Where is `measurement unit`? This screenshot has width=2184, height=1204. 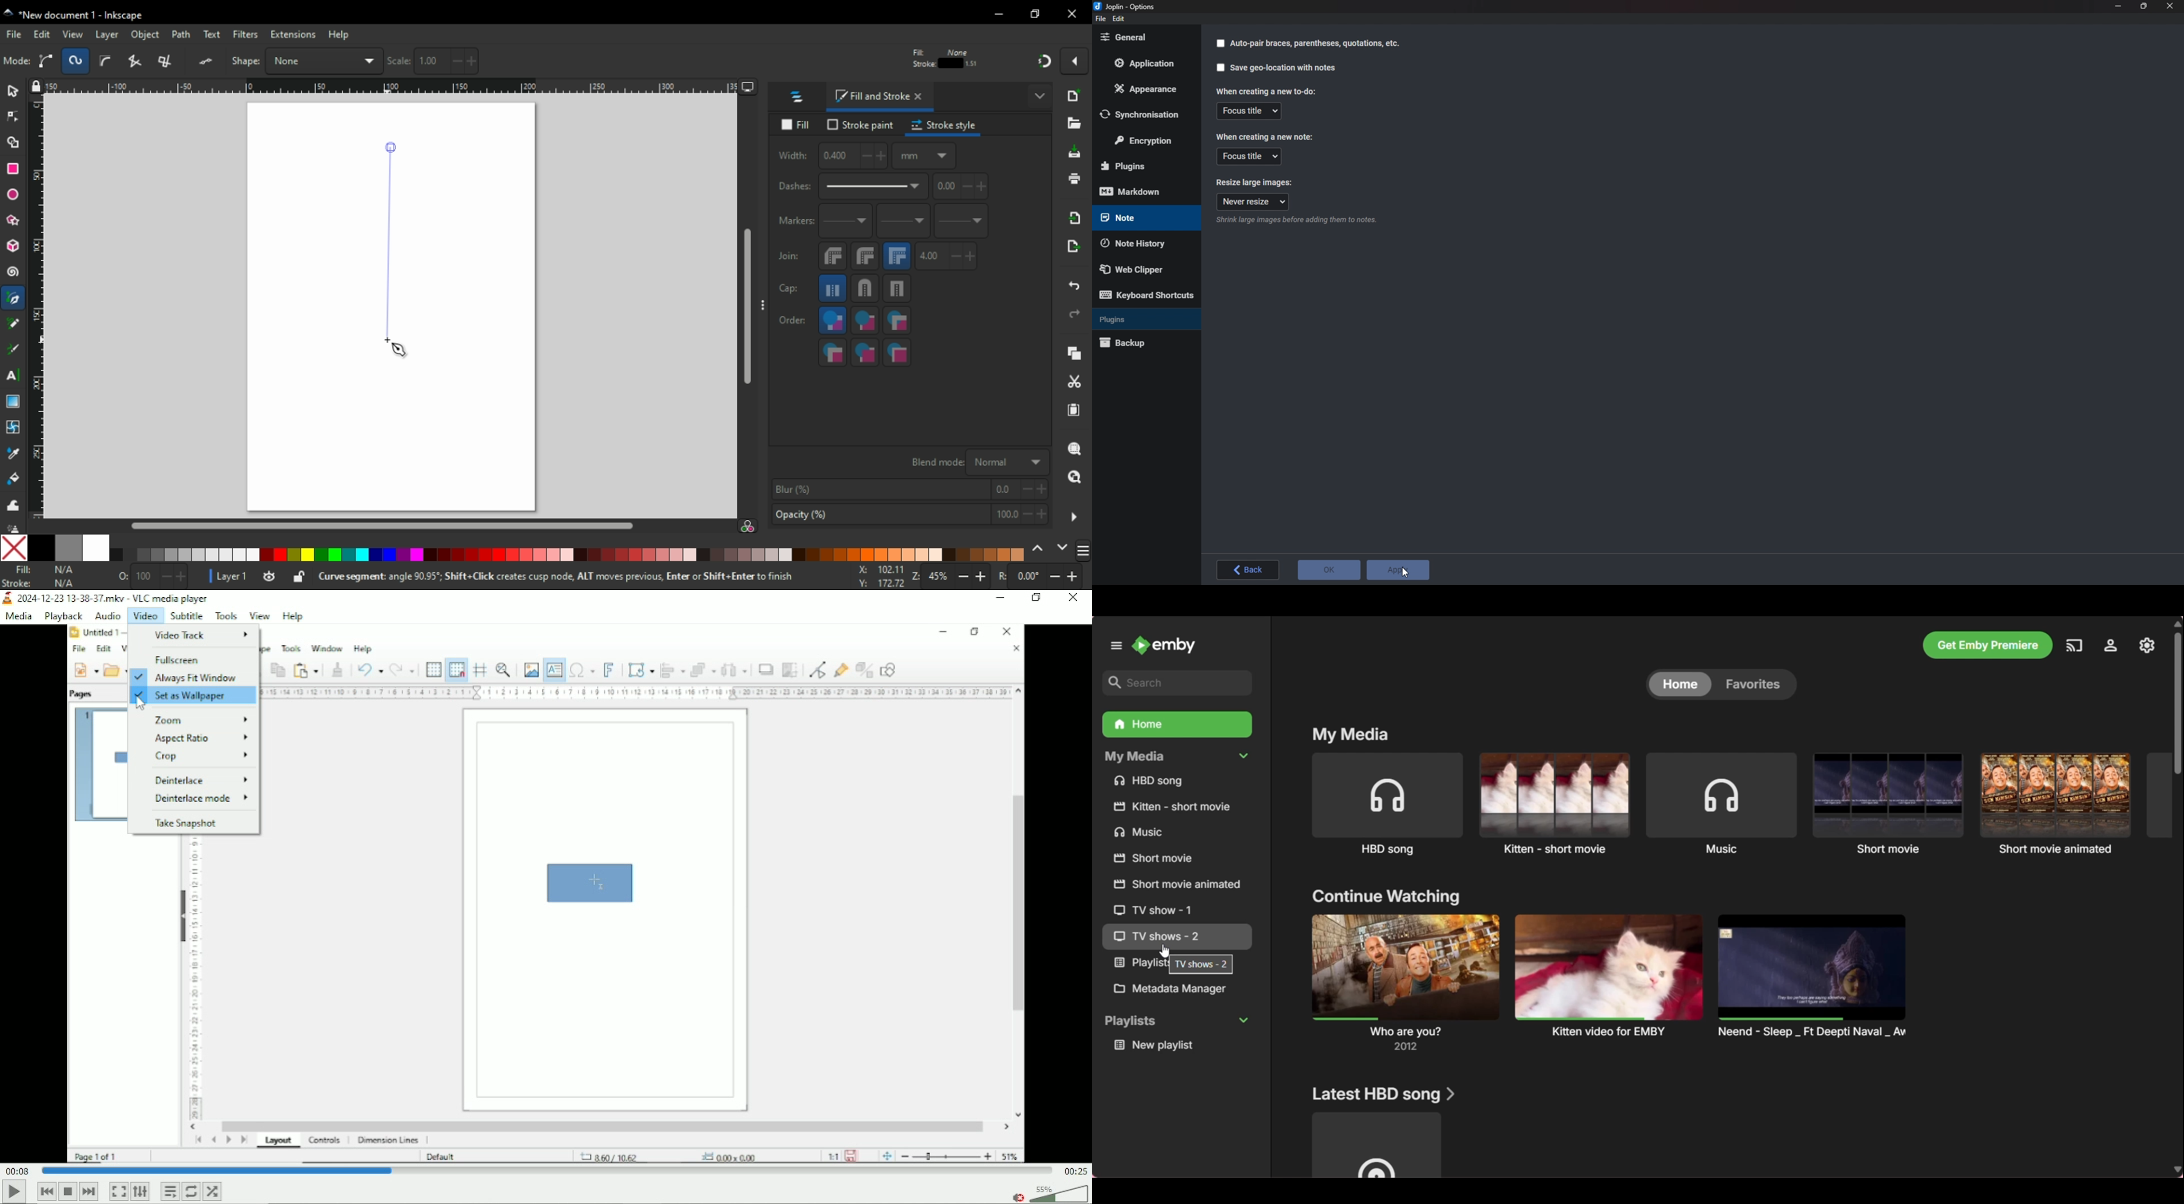
measurement unit is located at coordinates (863, 61).